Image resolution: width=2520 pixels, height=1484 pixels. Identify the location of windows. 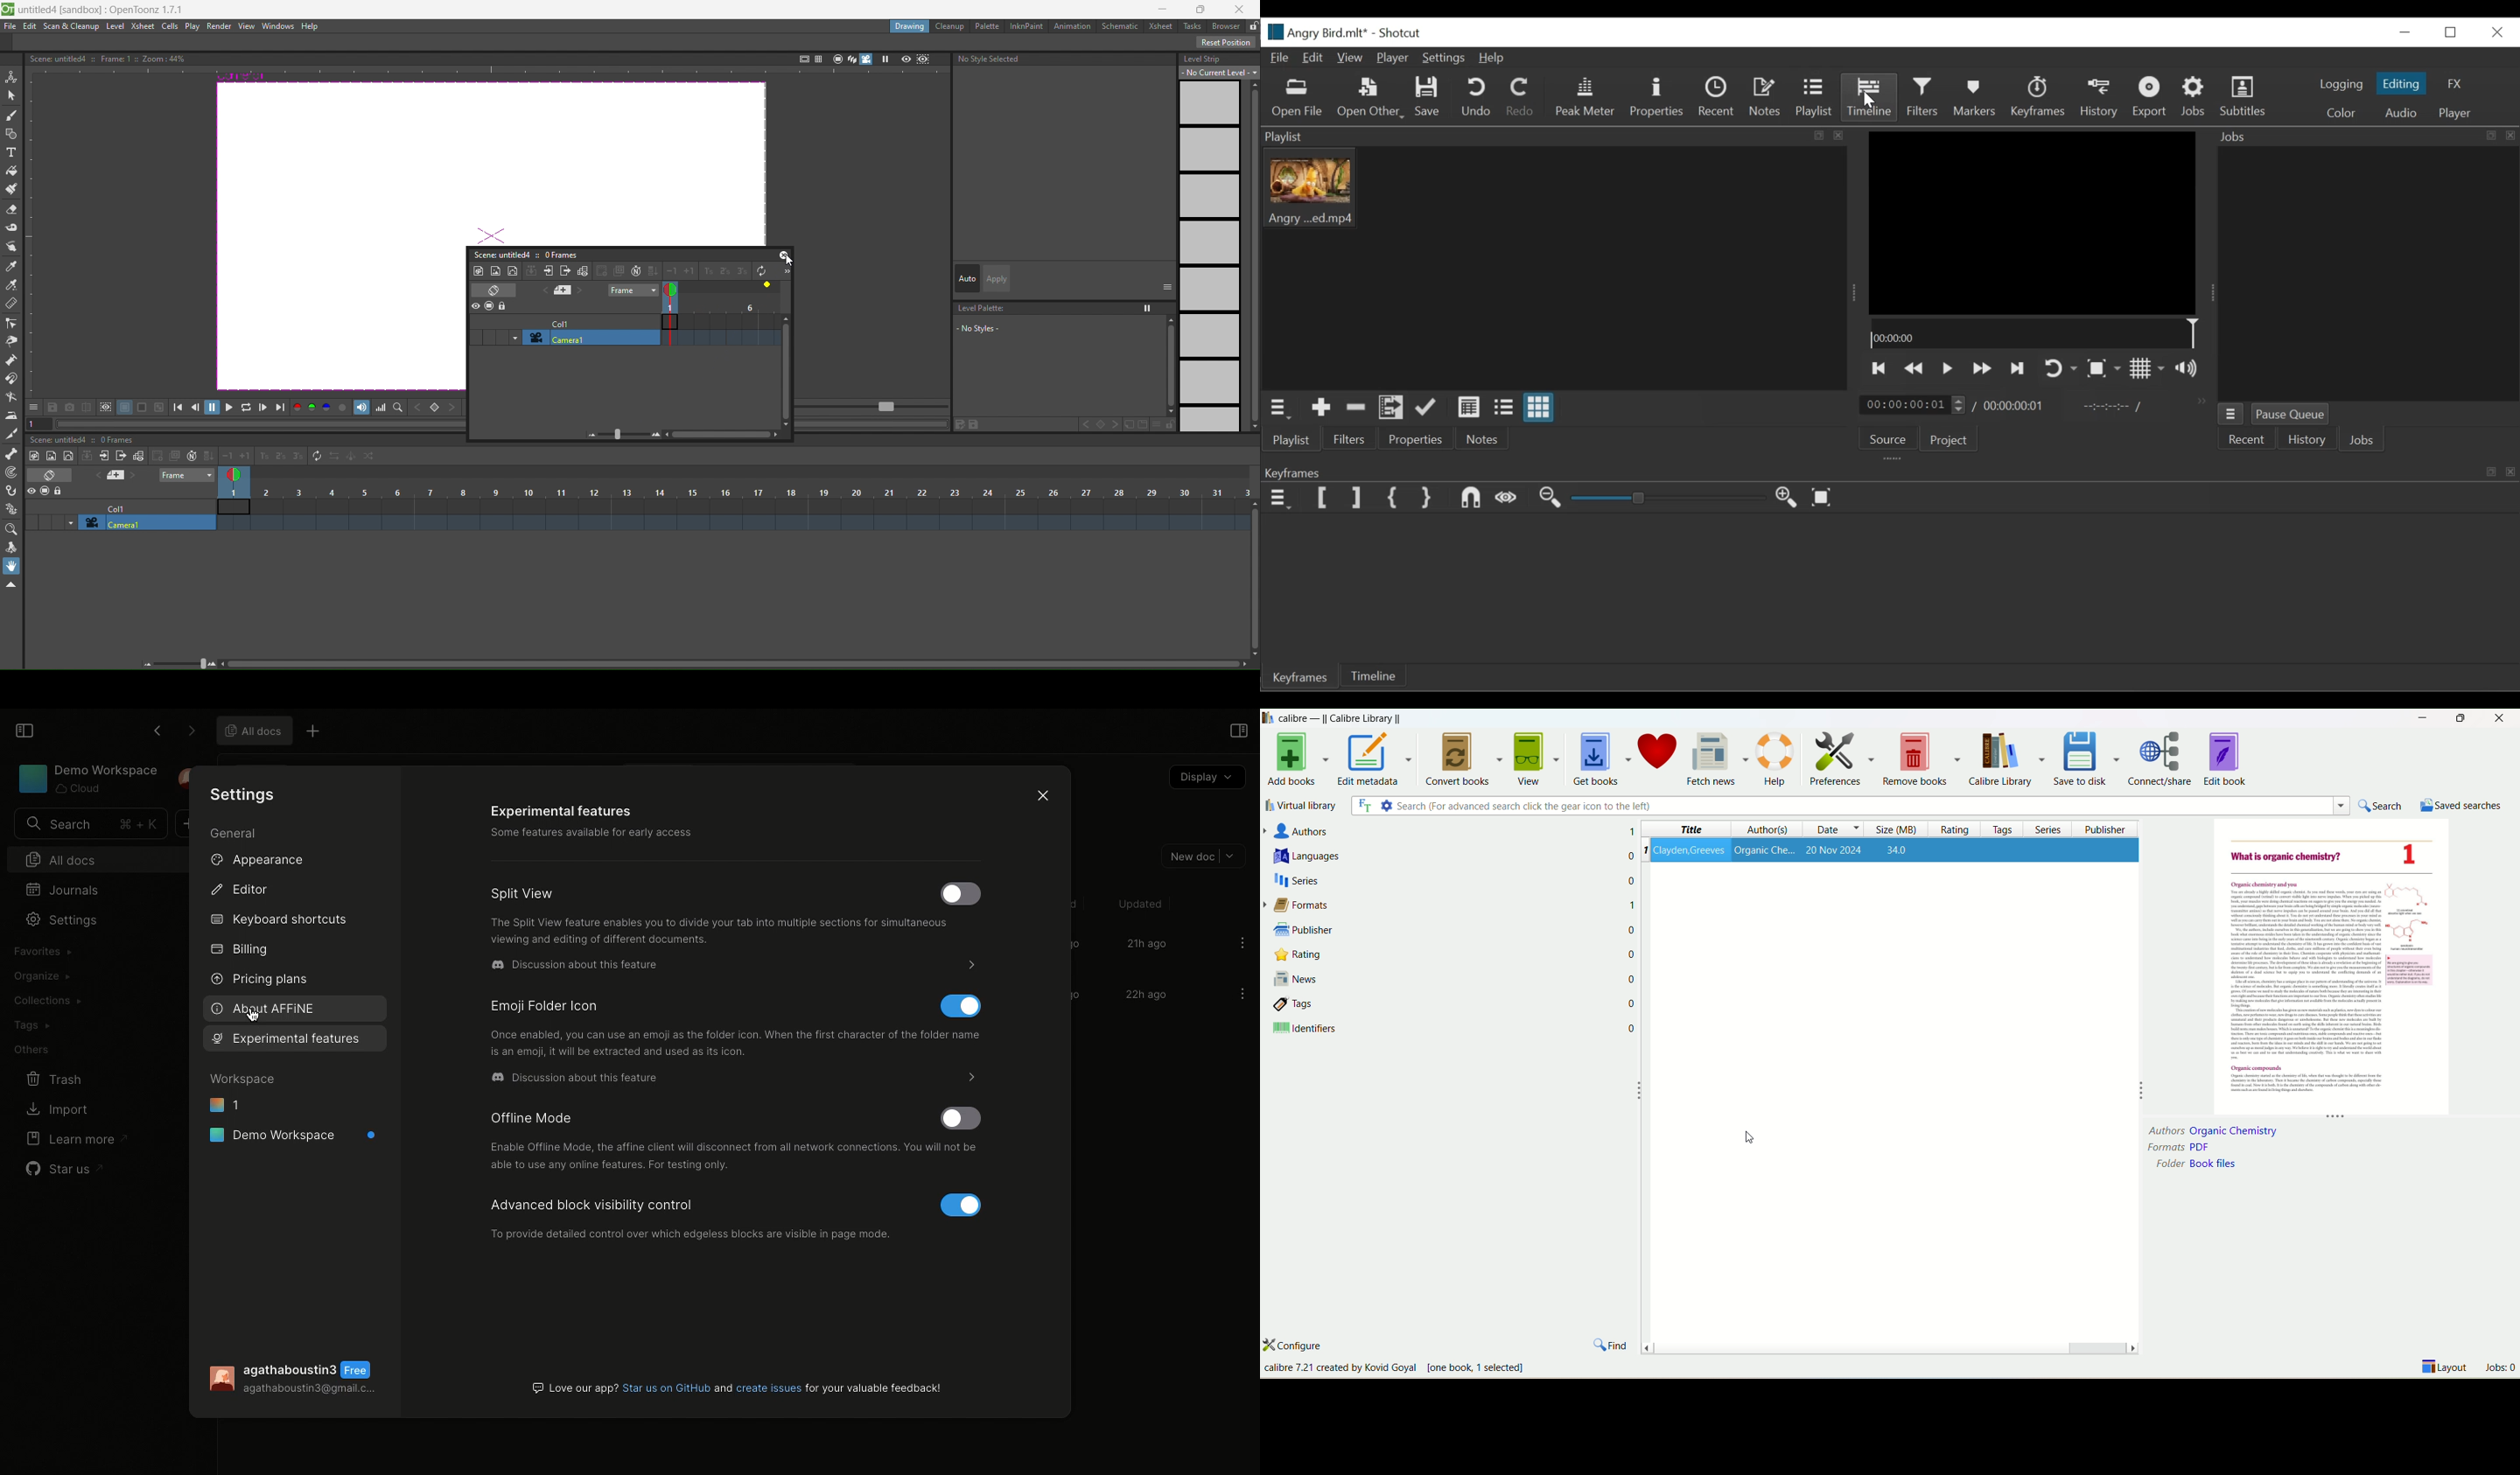
(275, 26).